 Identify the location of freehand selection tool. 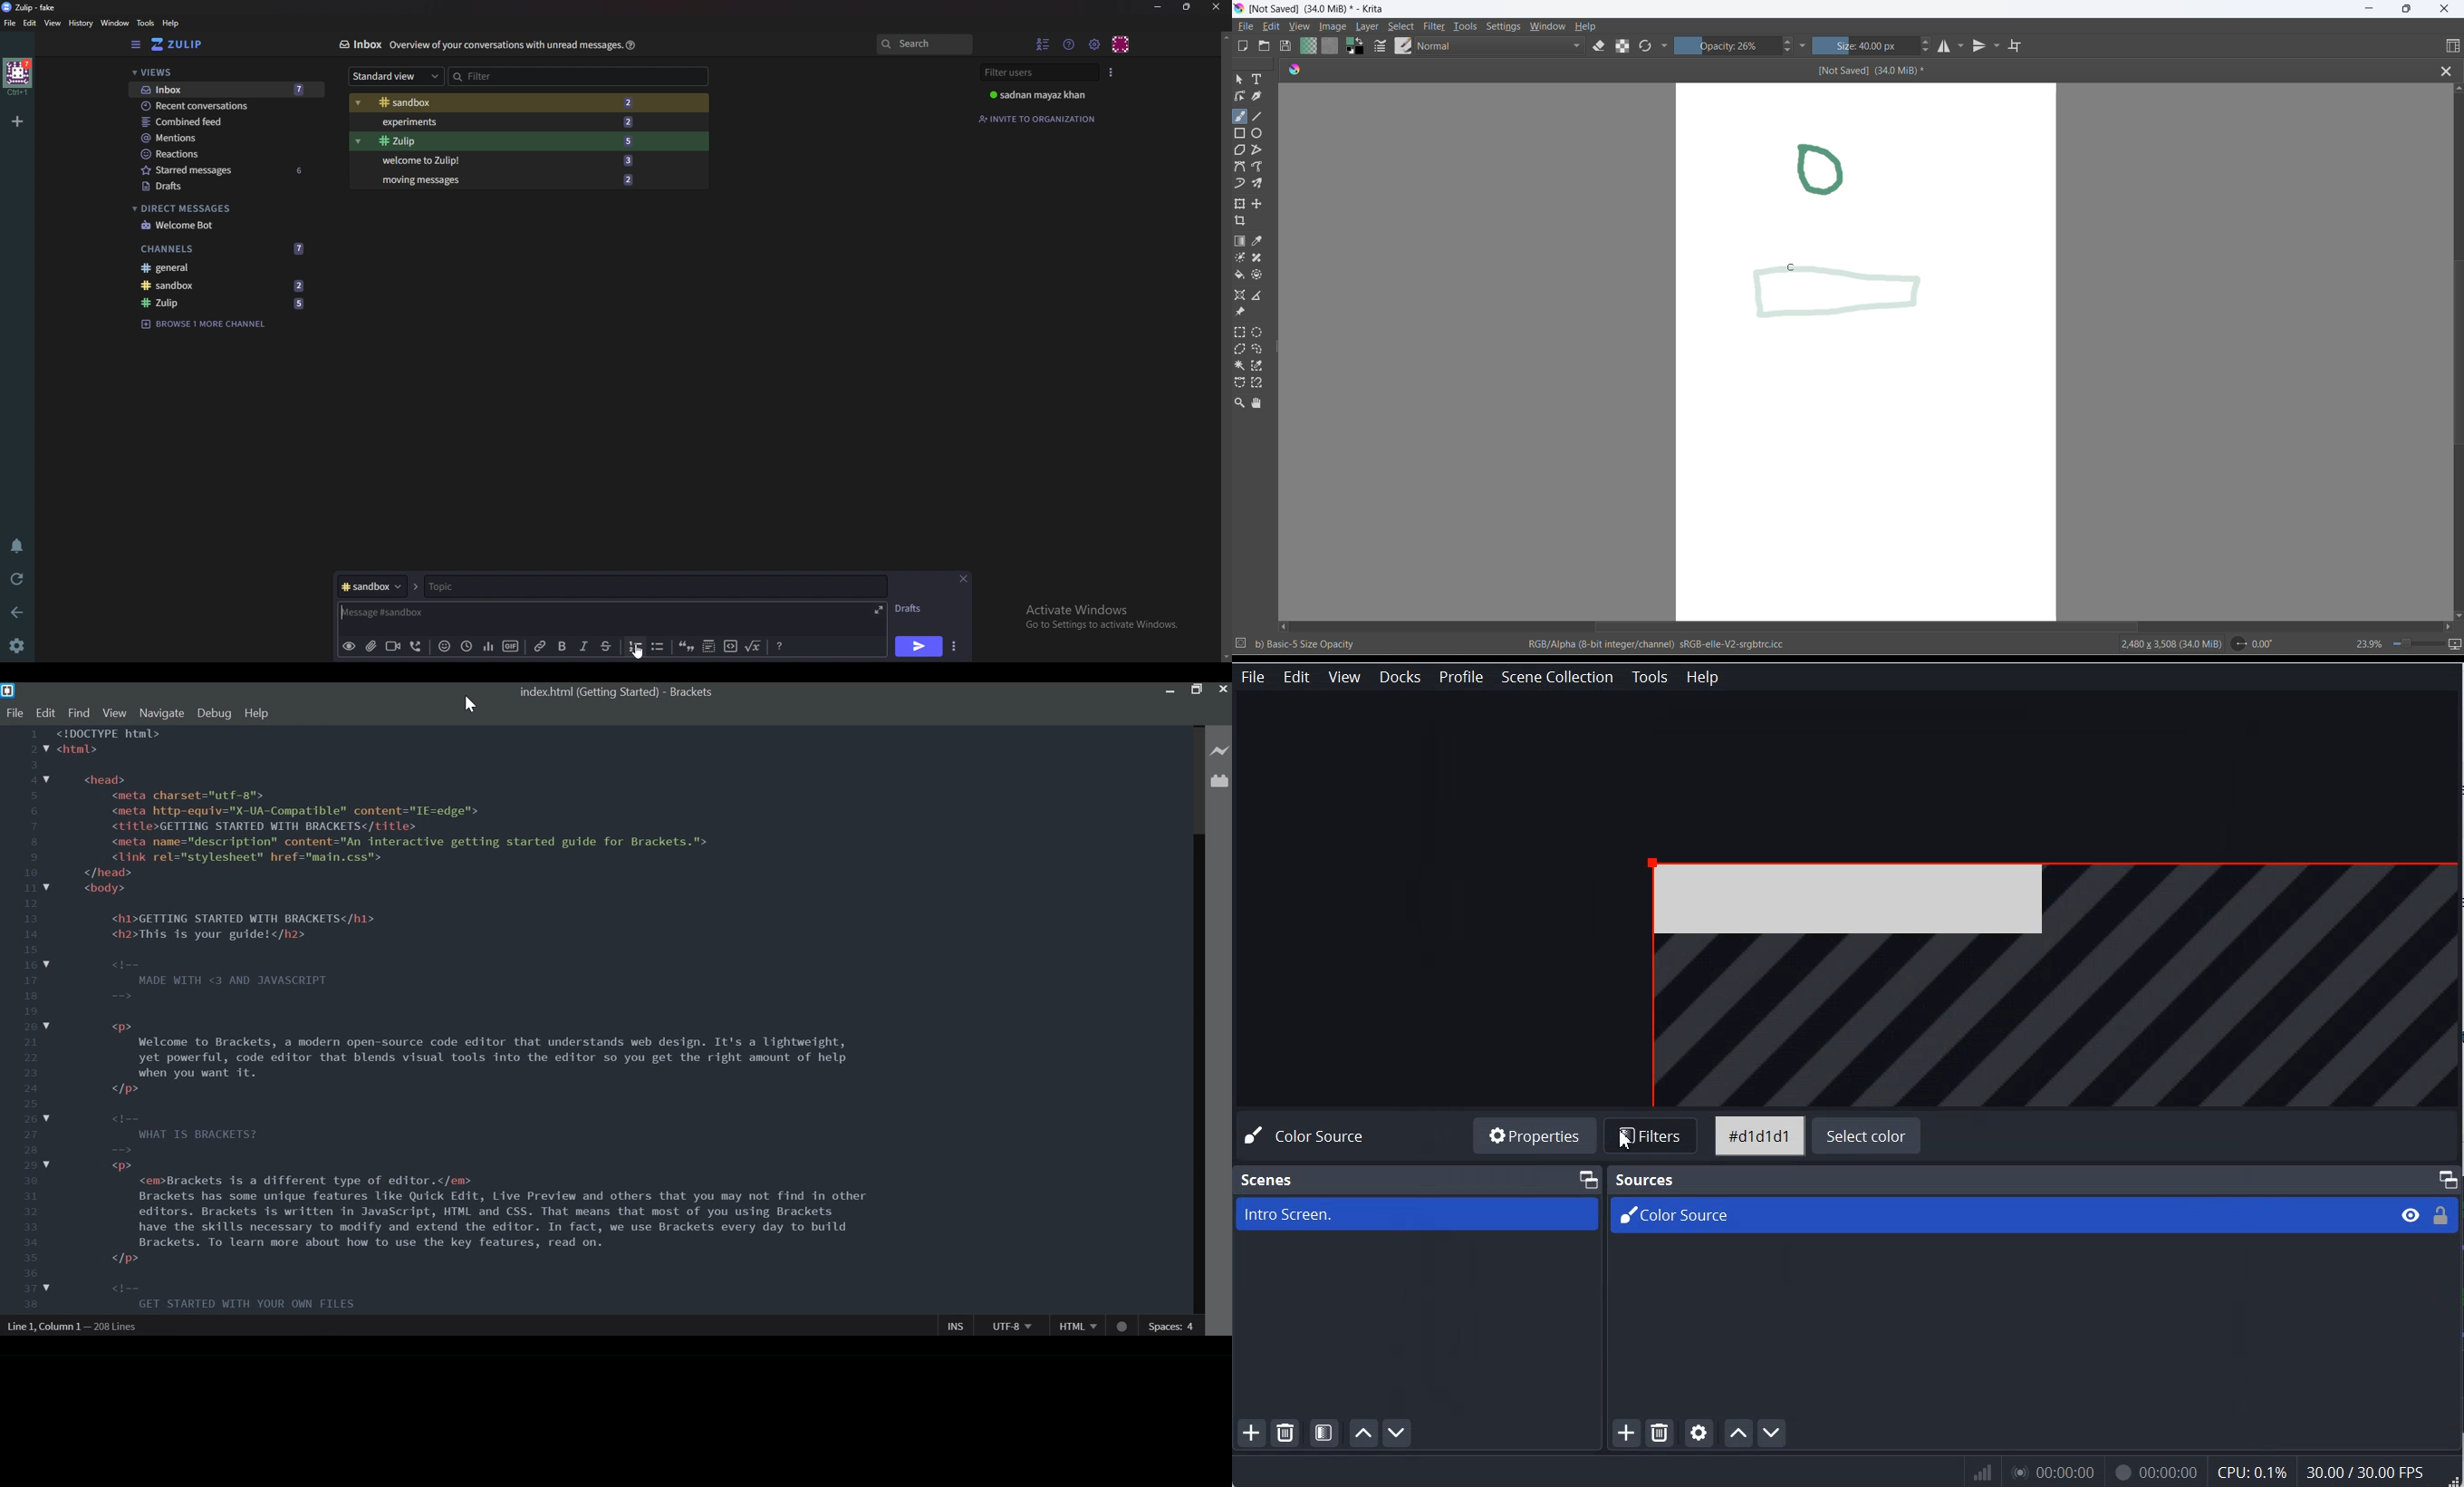
(1261, 350).